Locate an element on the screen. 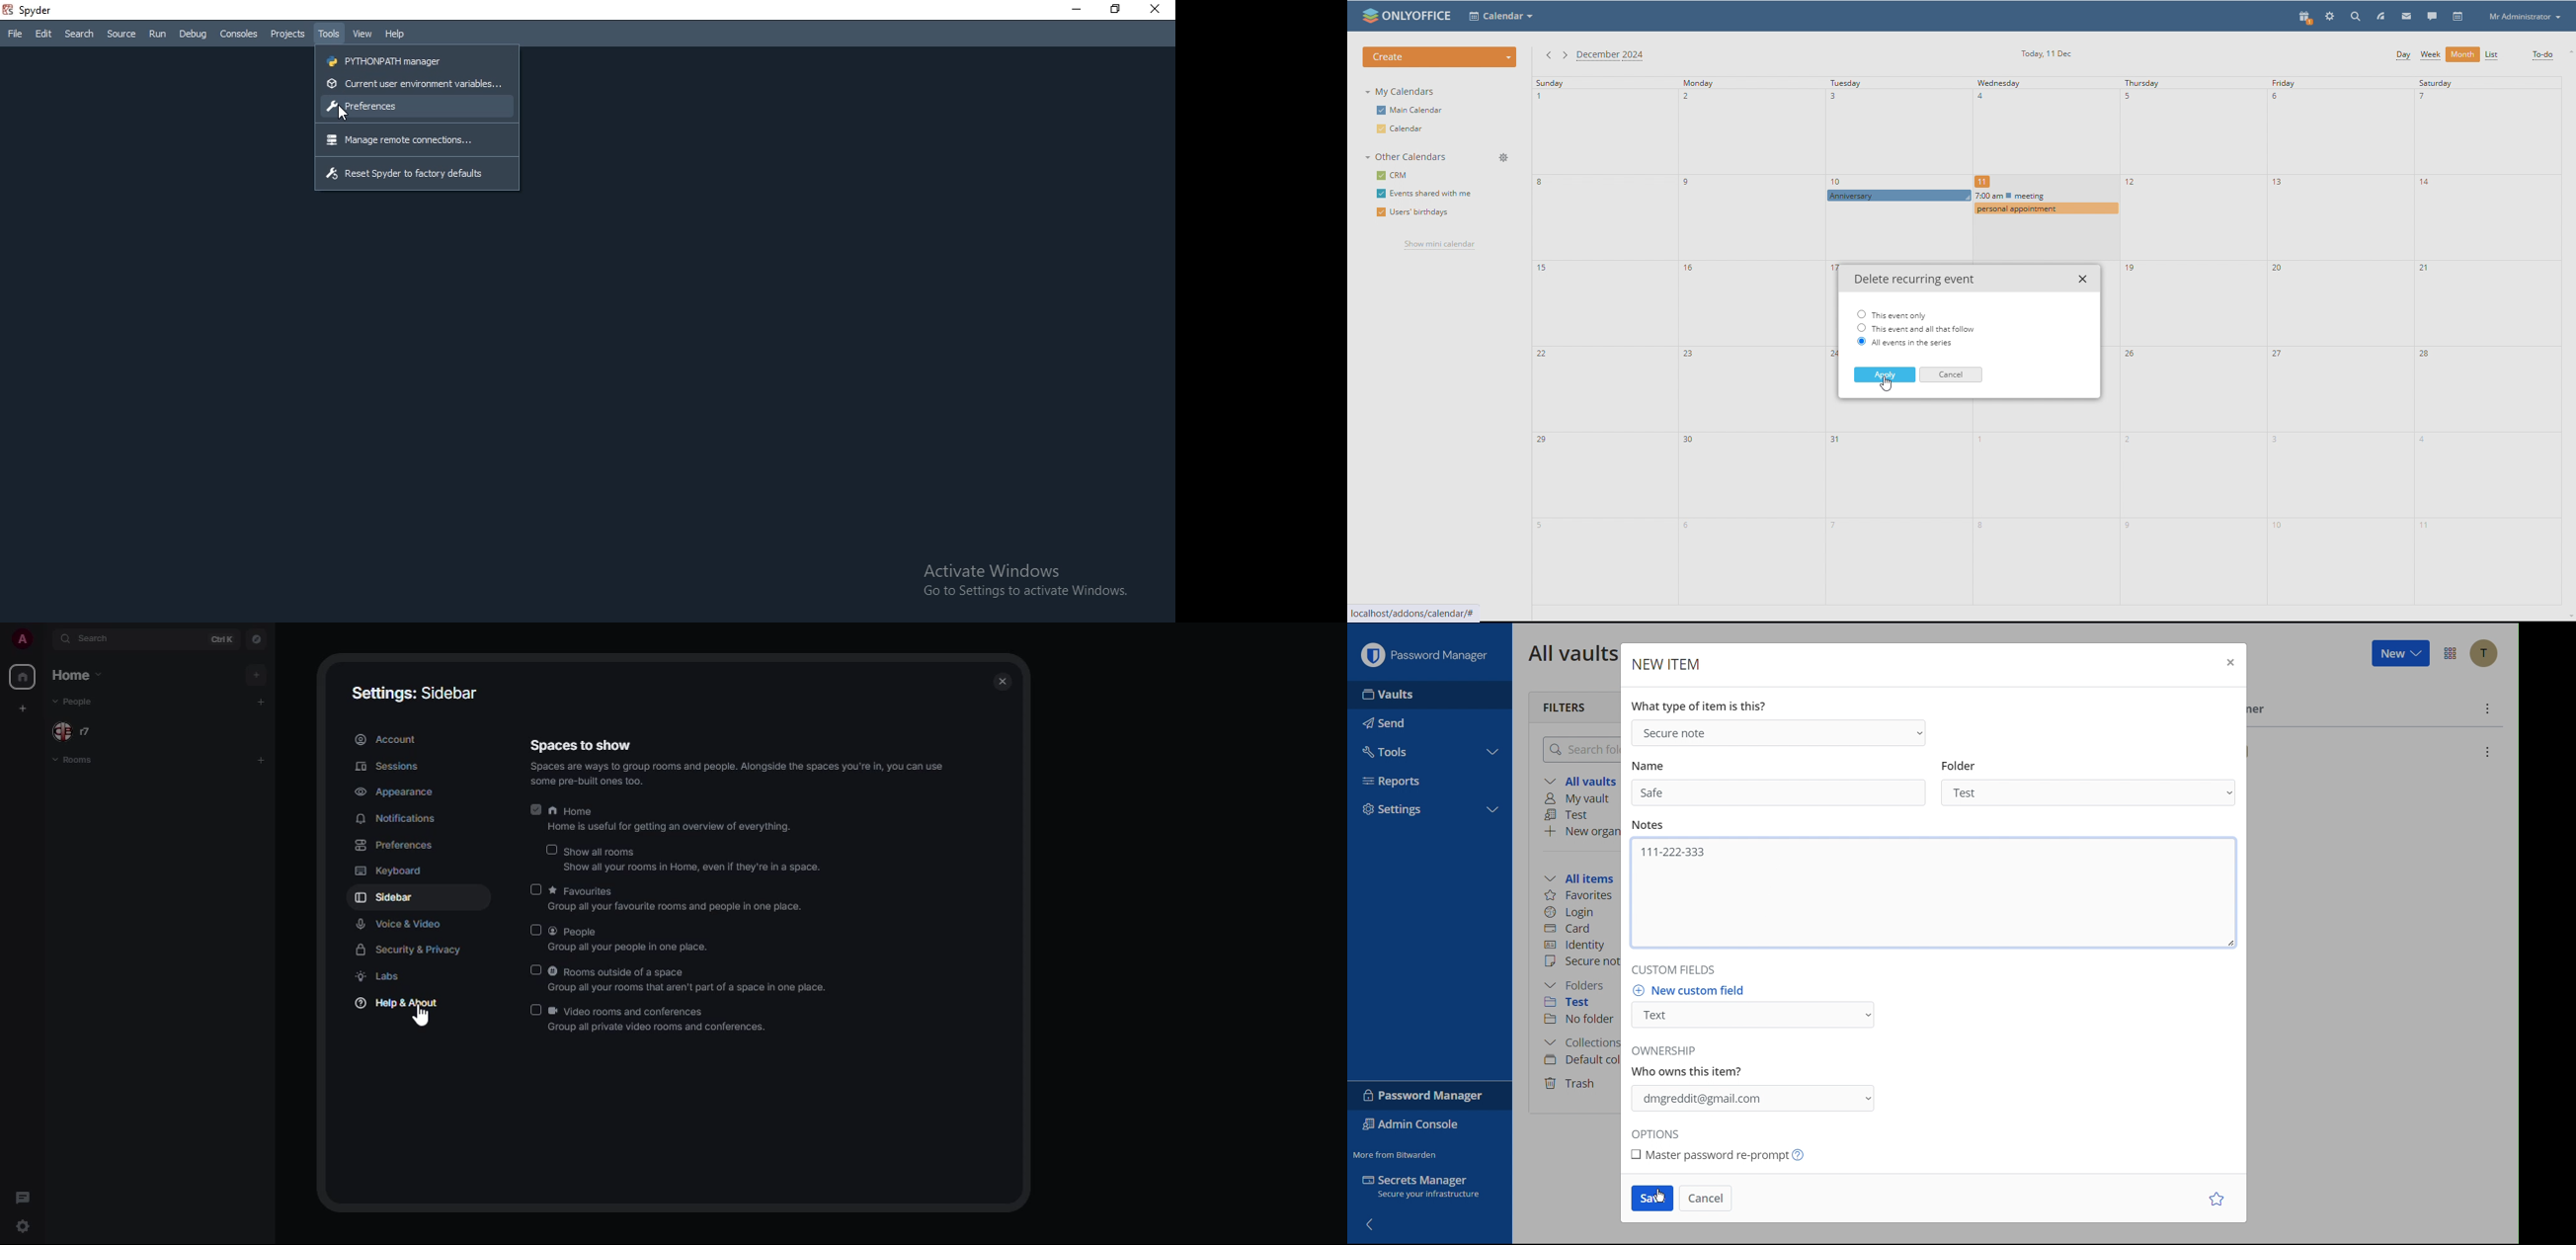  security & privacy is located at coordinates (410, 950).